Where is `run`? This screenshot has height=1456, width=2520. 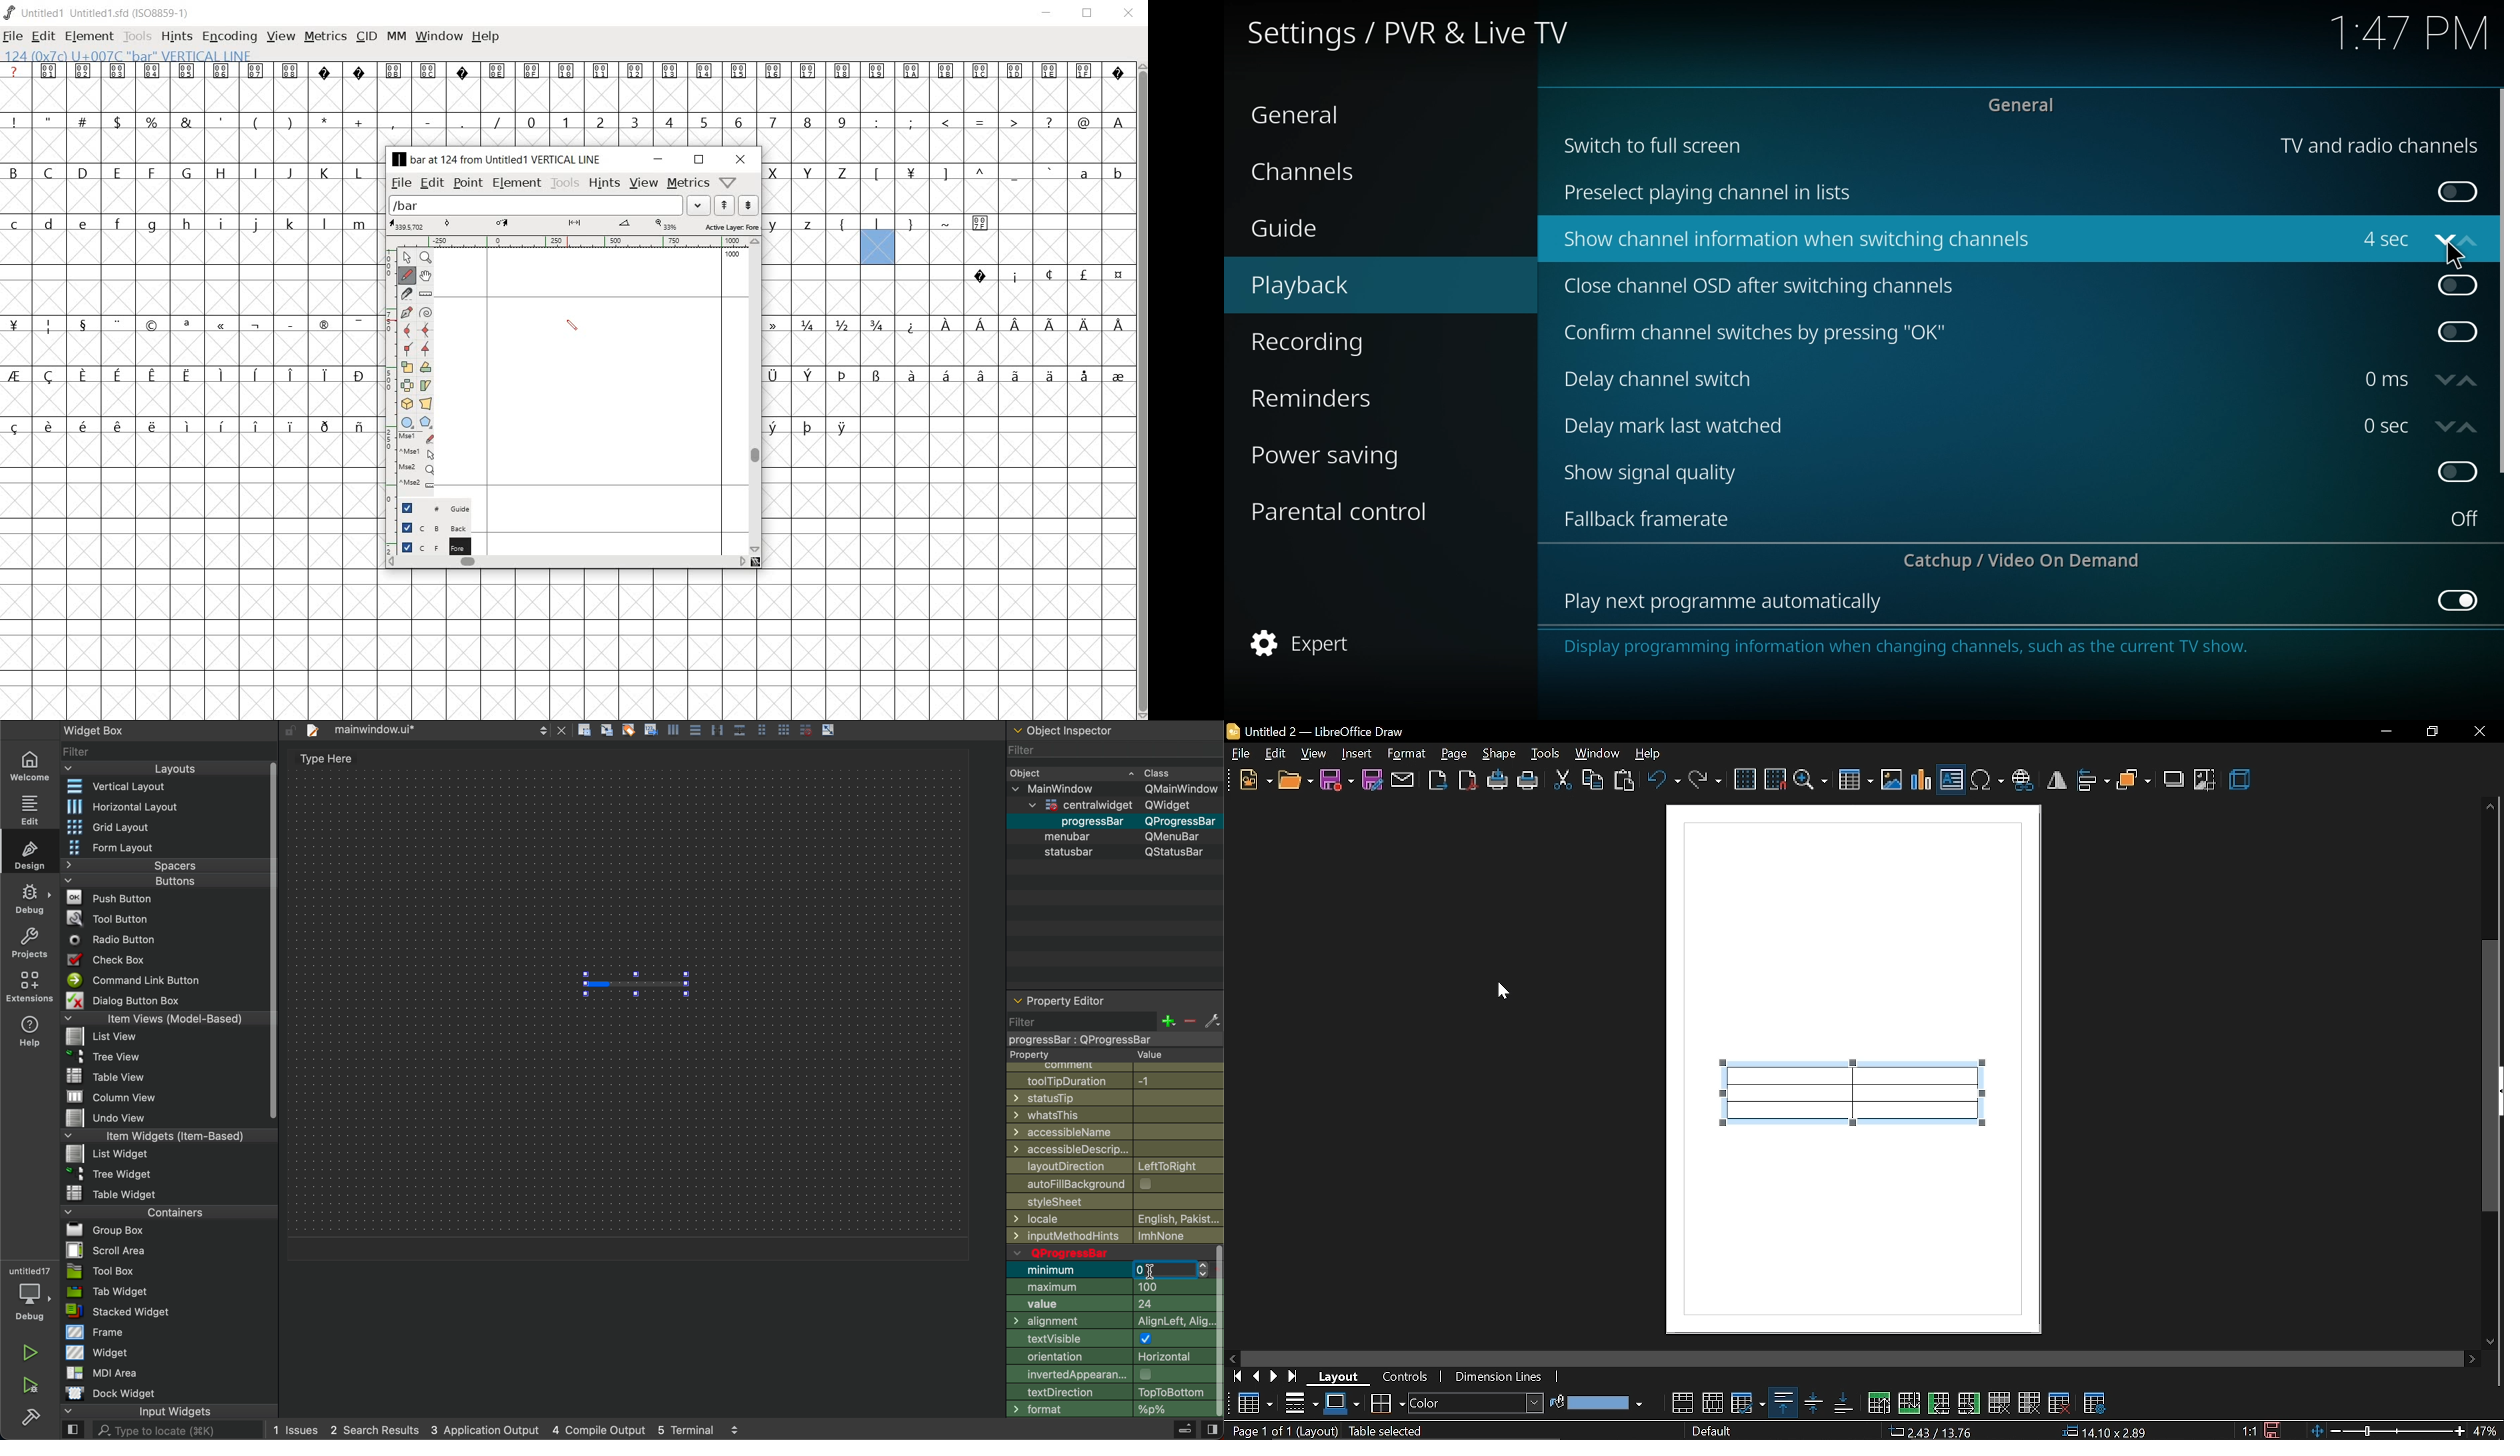 run is located at coordinates (31, 1352).